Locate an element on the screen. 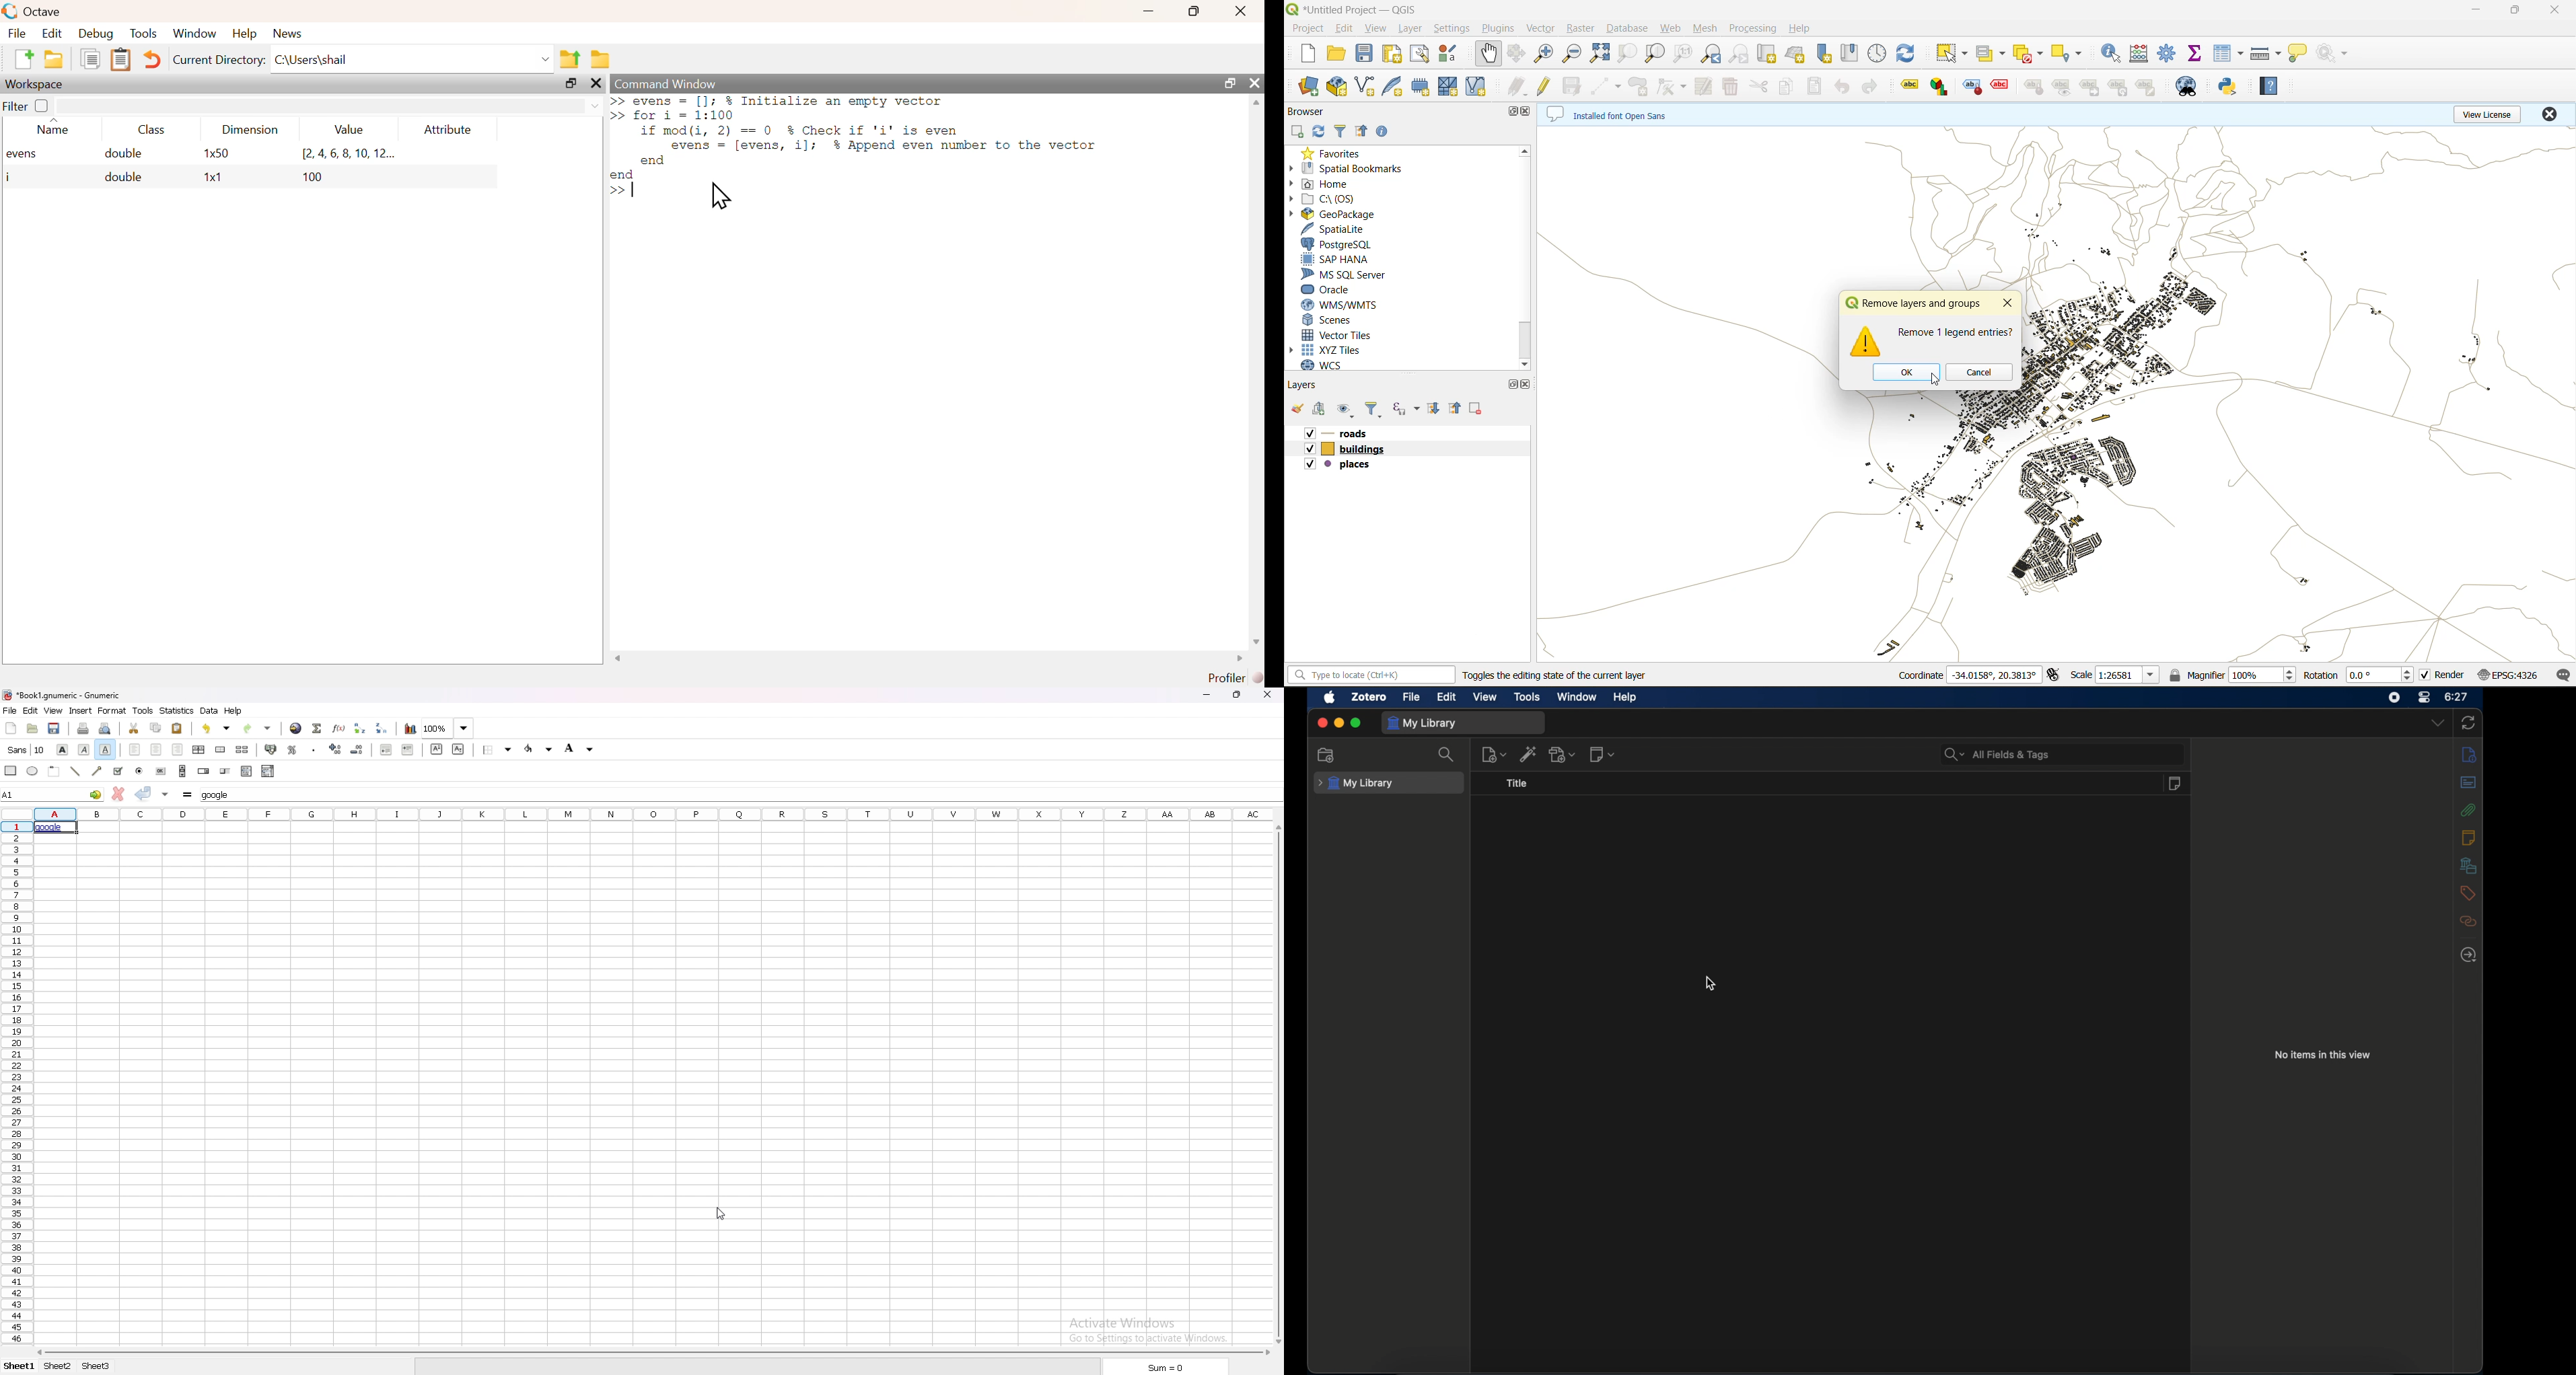 This screenshot has width=2576, height=1400. ms sql server is located at coordinates (1355, 274).